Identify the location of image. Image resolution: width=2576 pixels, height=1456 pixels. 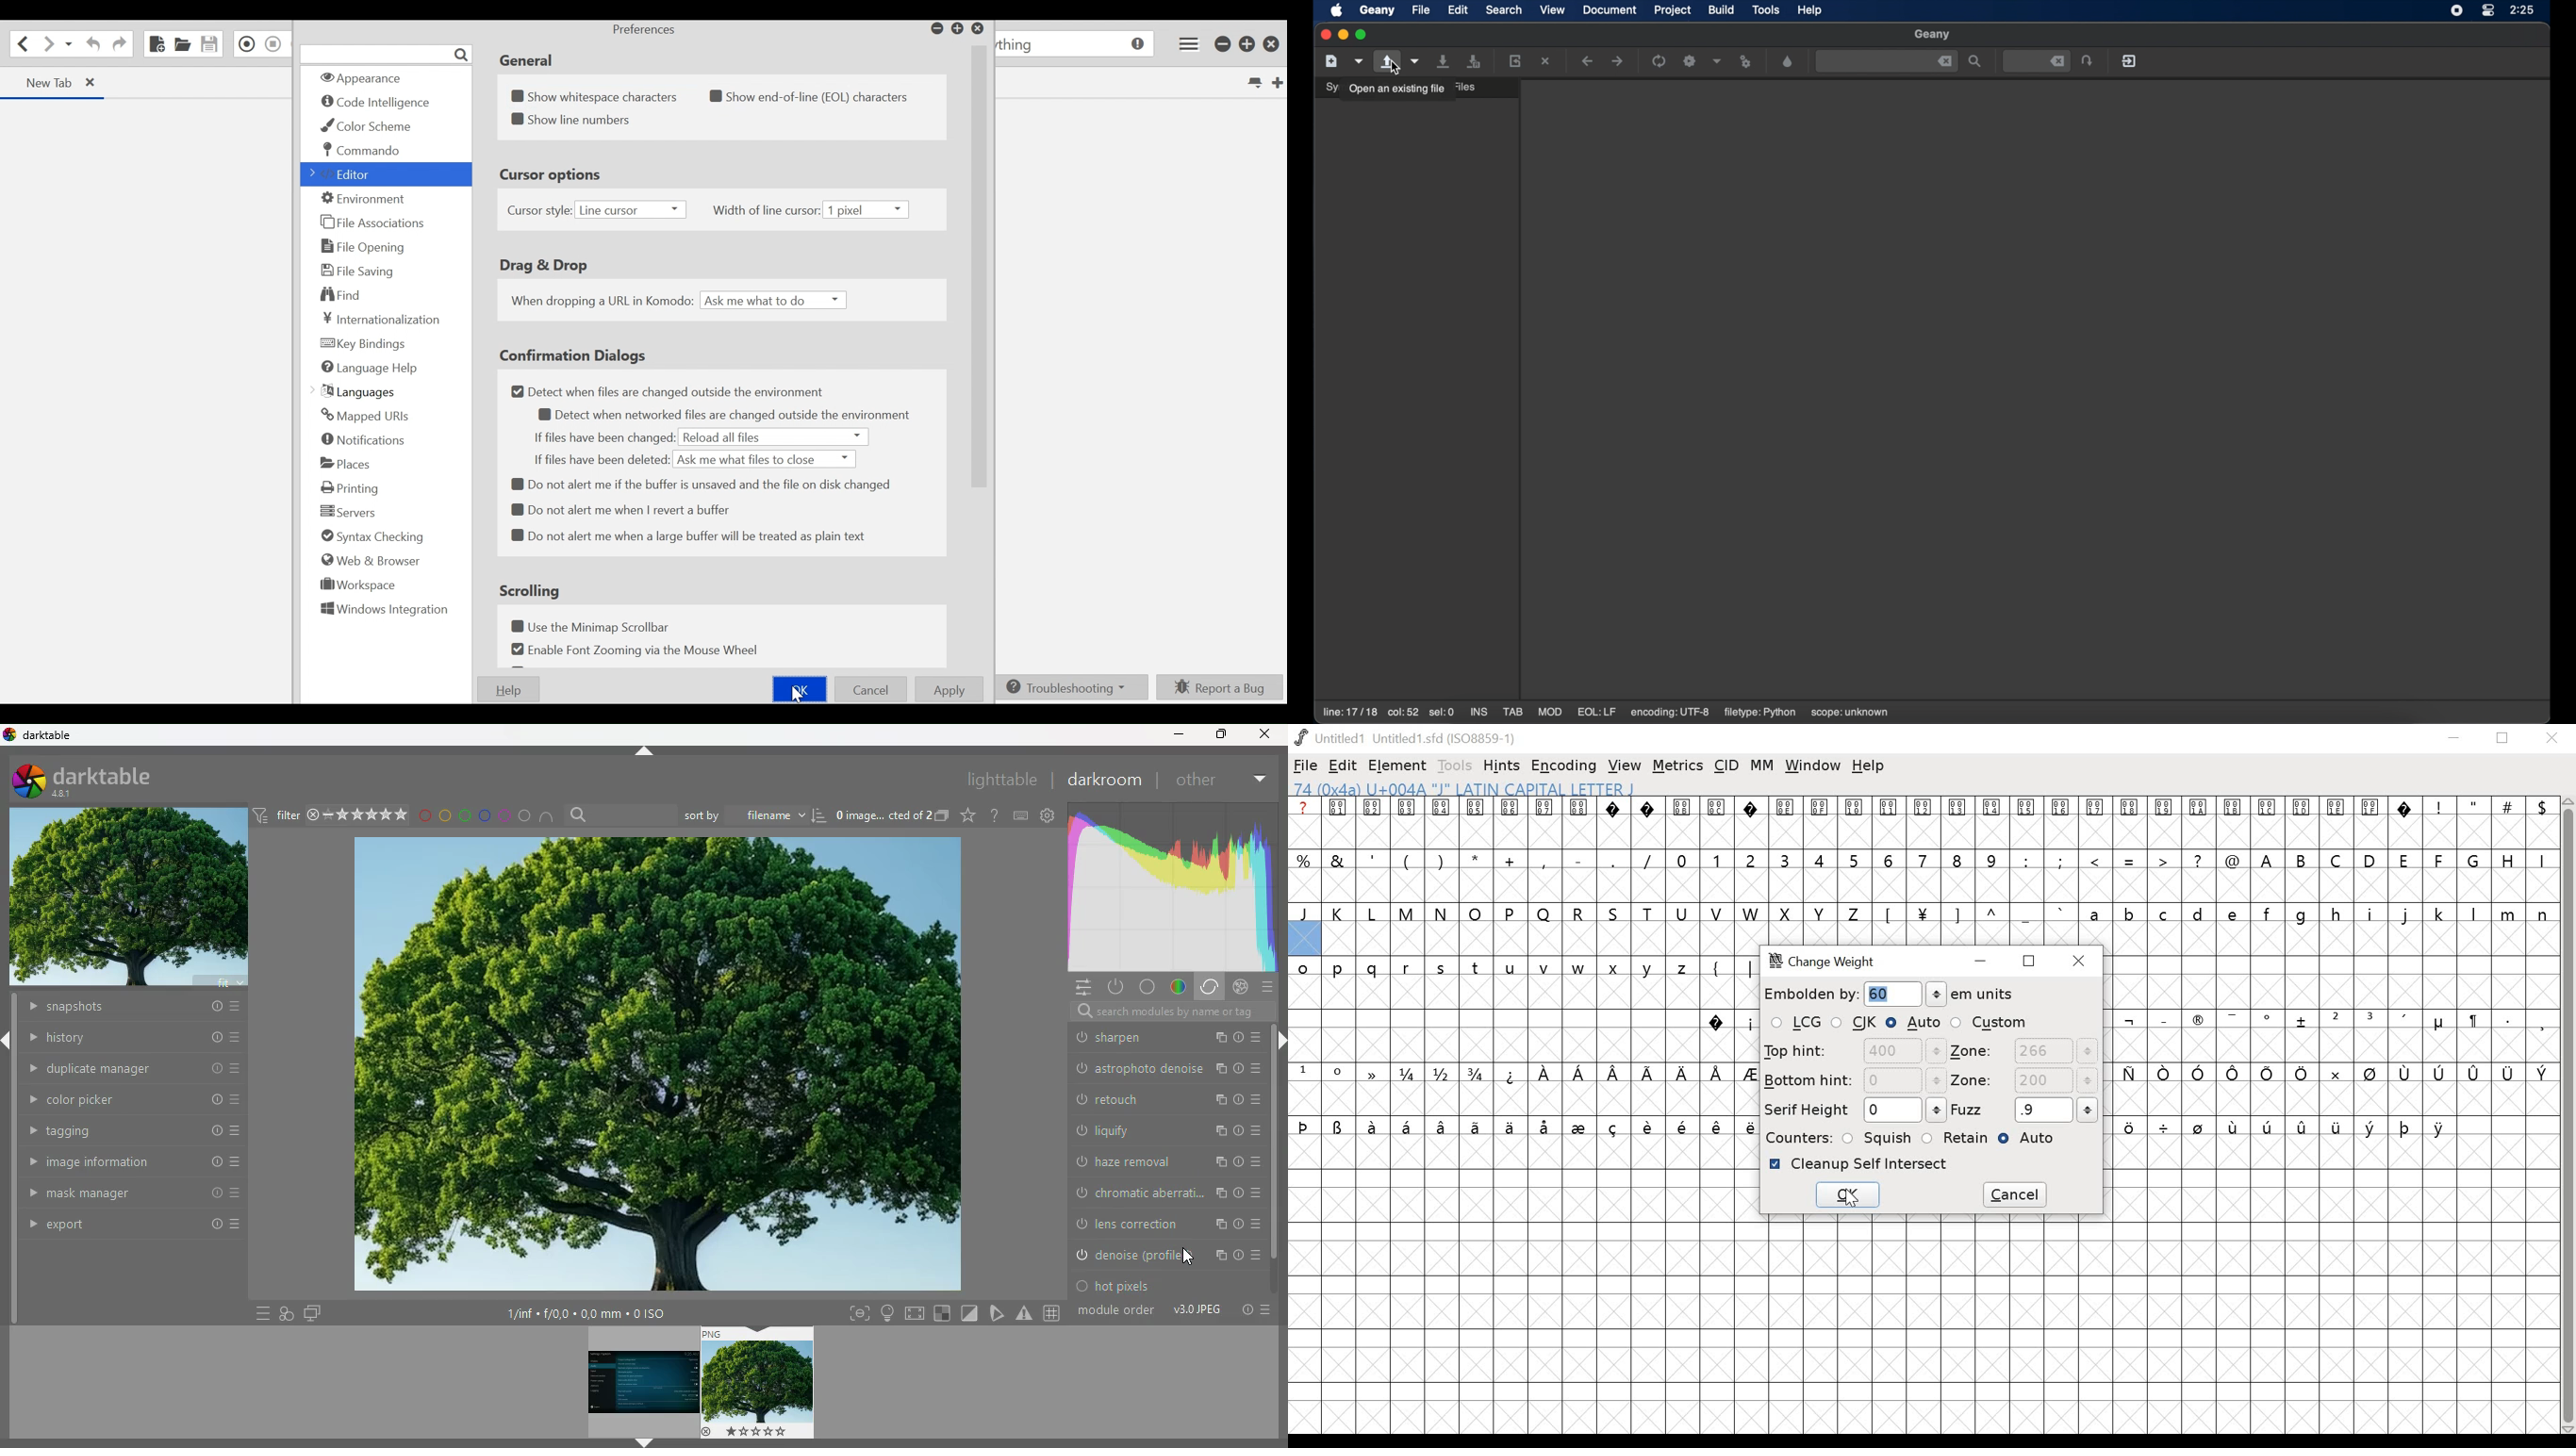
(659, 1067).